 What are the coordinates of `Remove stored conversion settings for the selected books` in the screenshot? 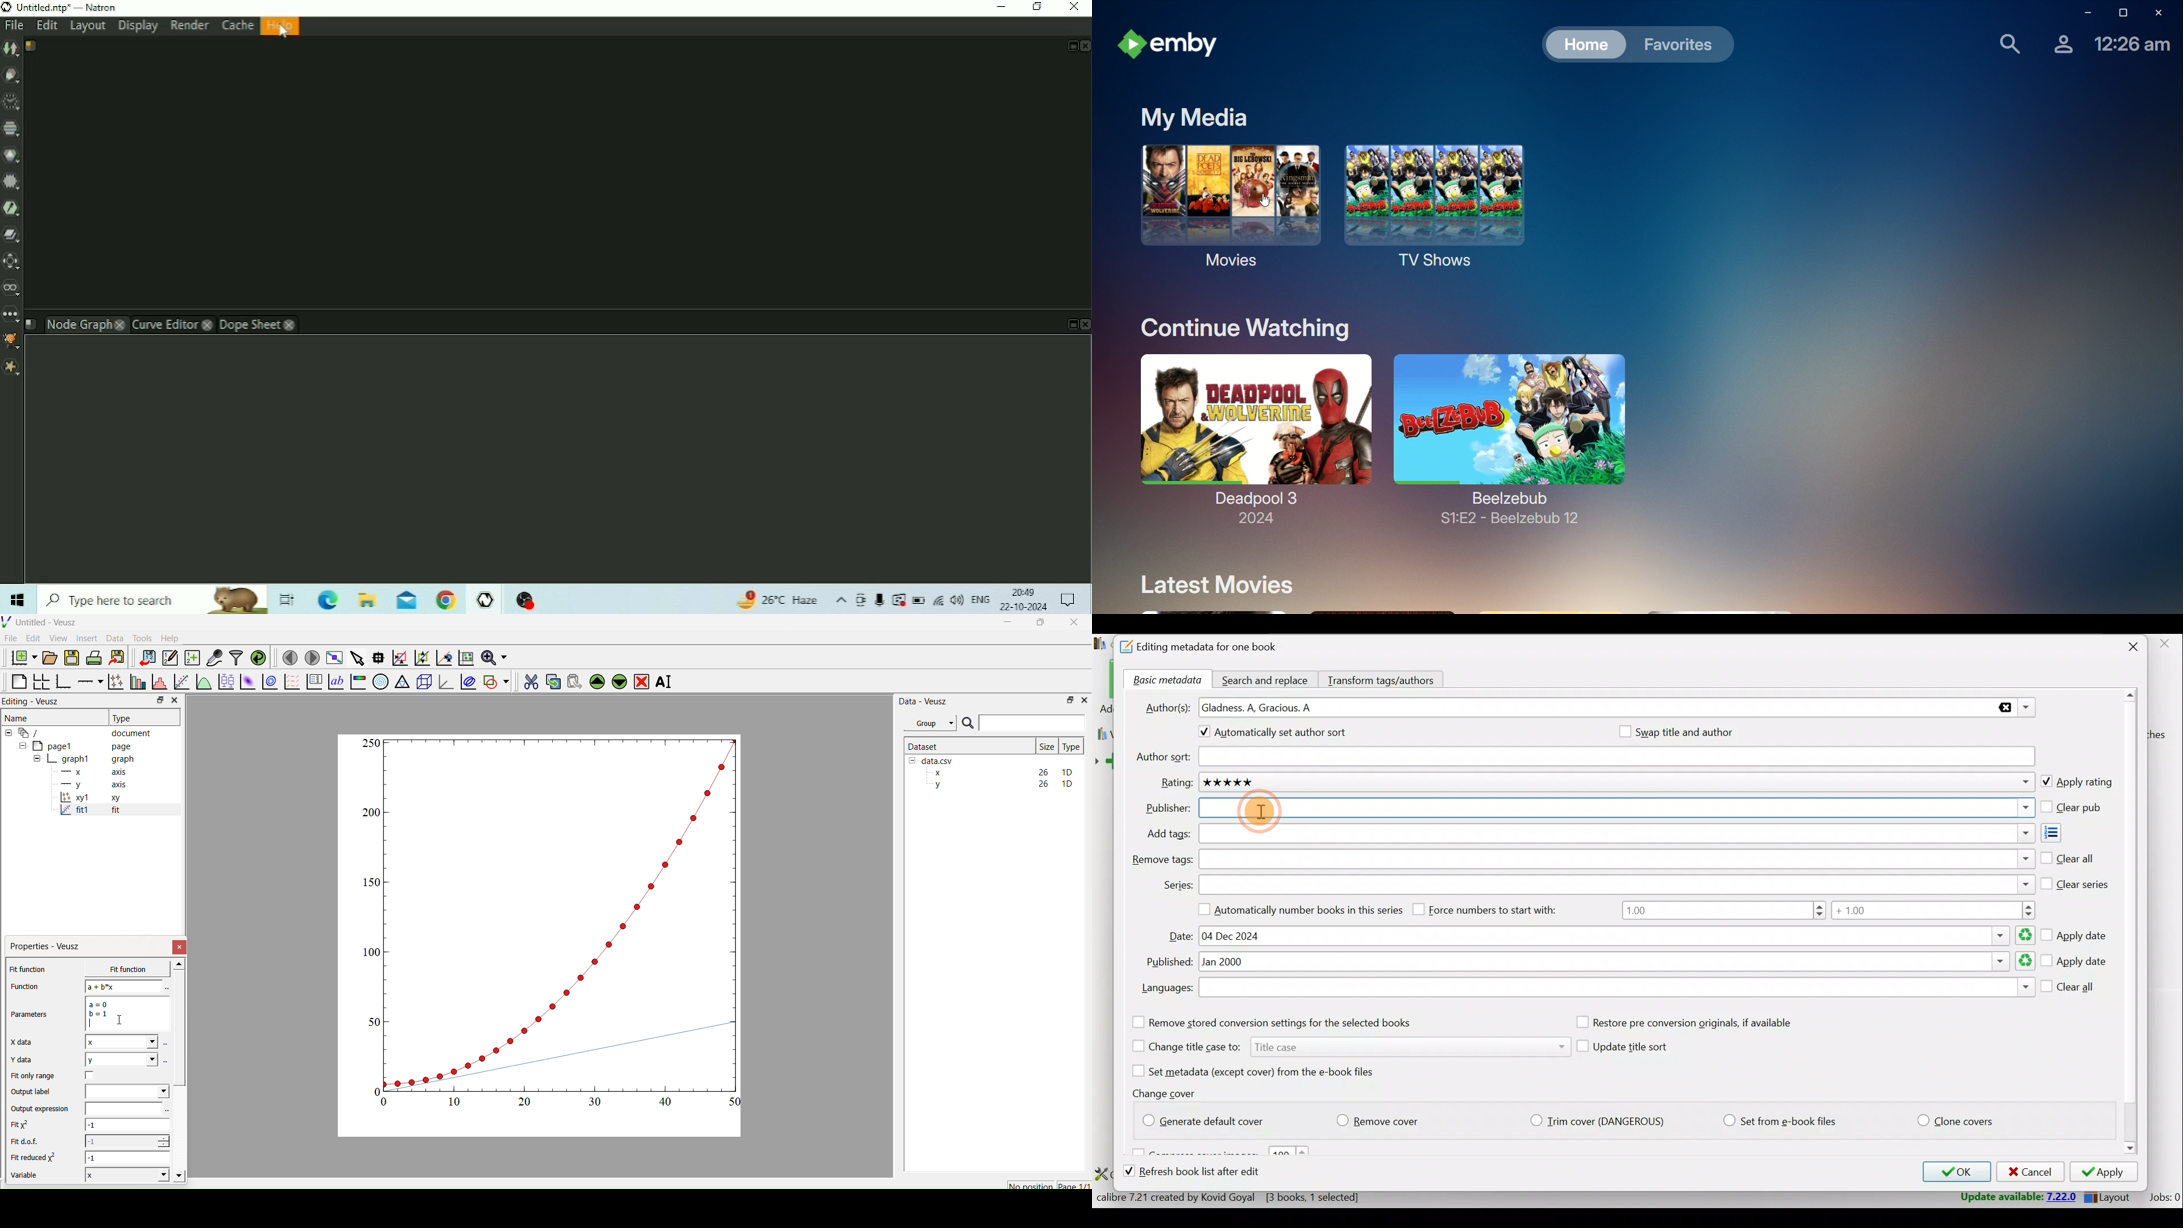 It's located at (1287, 1022).